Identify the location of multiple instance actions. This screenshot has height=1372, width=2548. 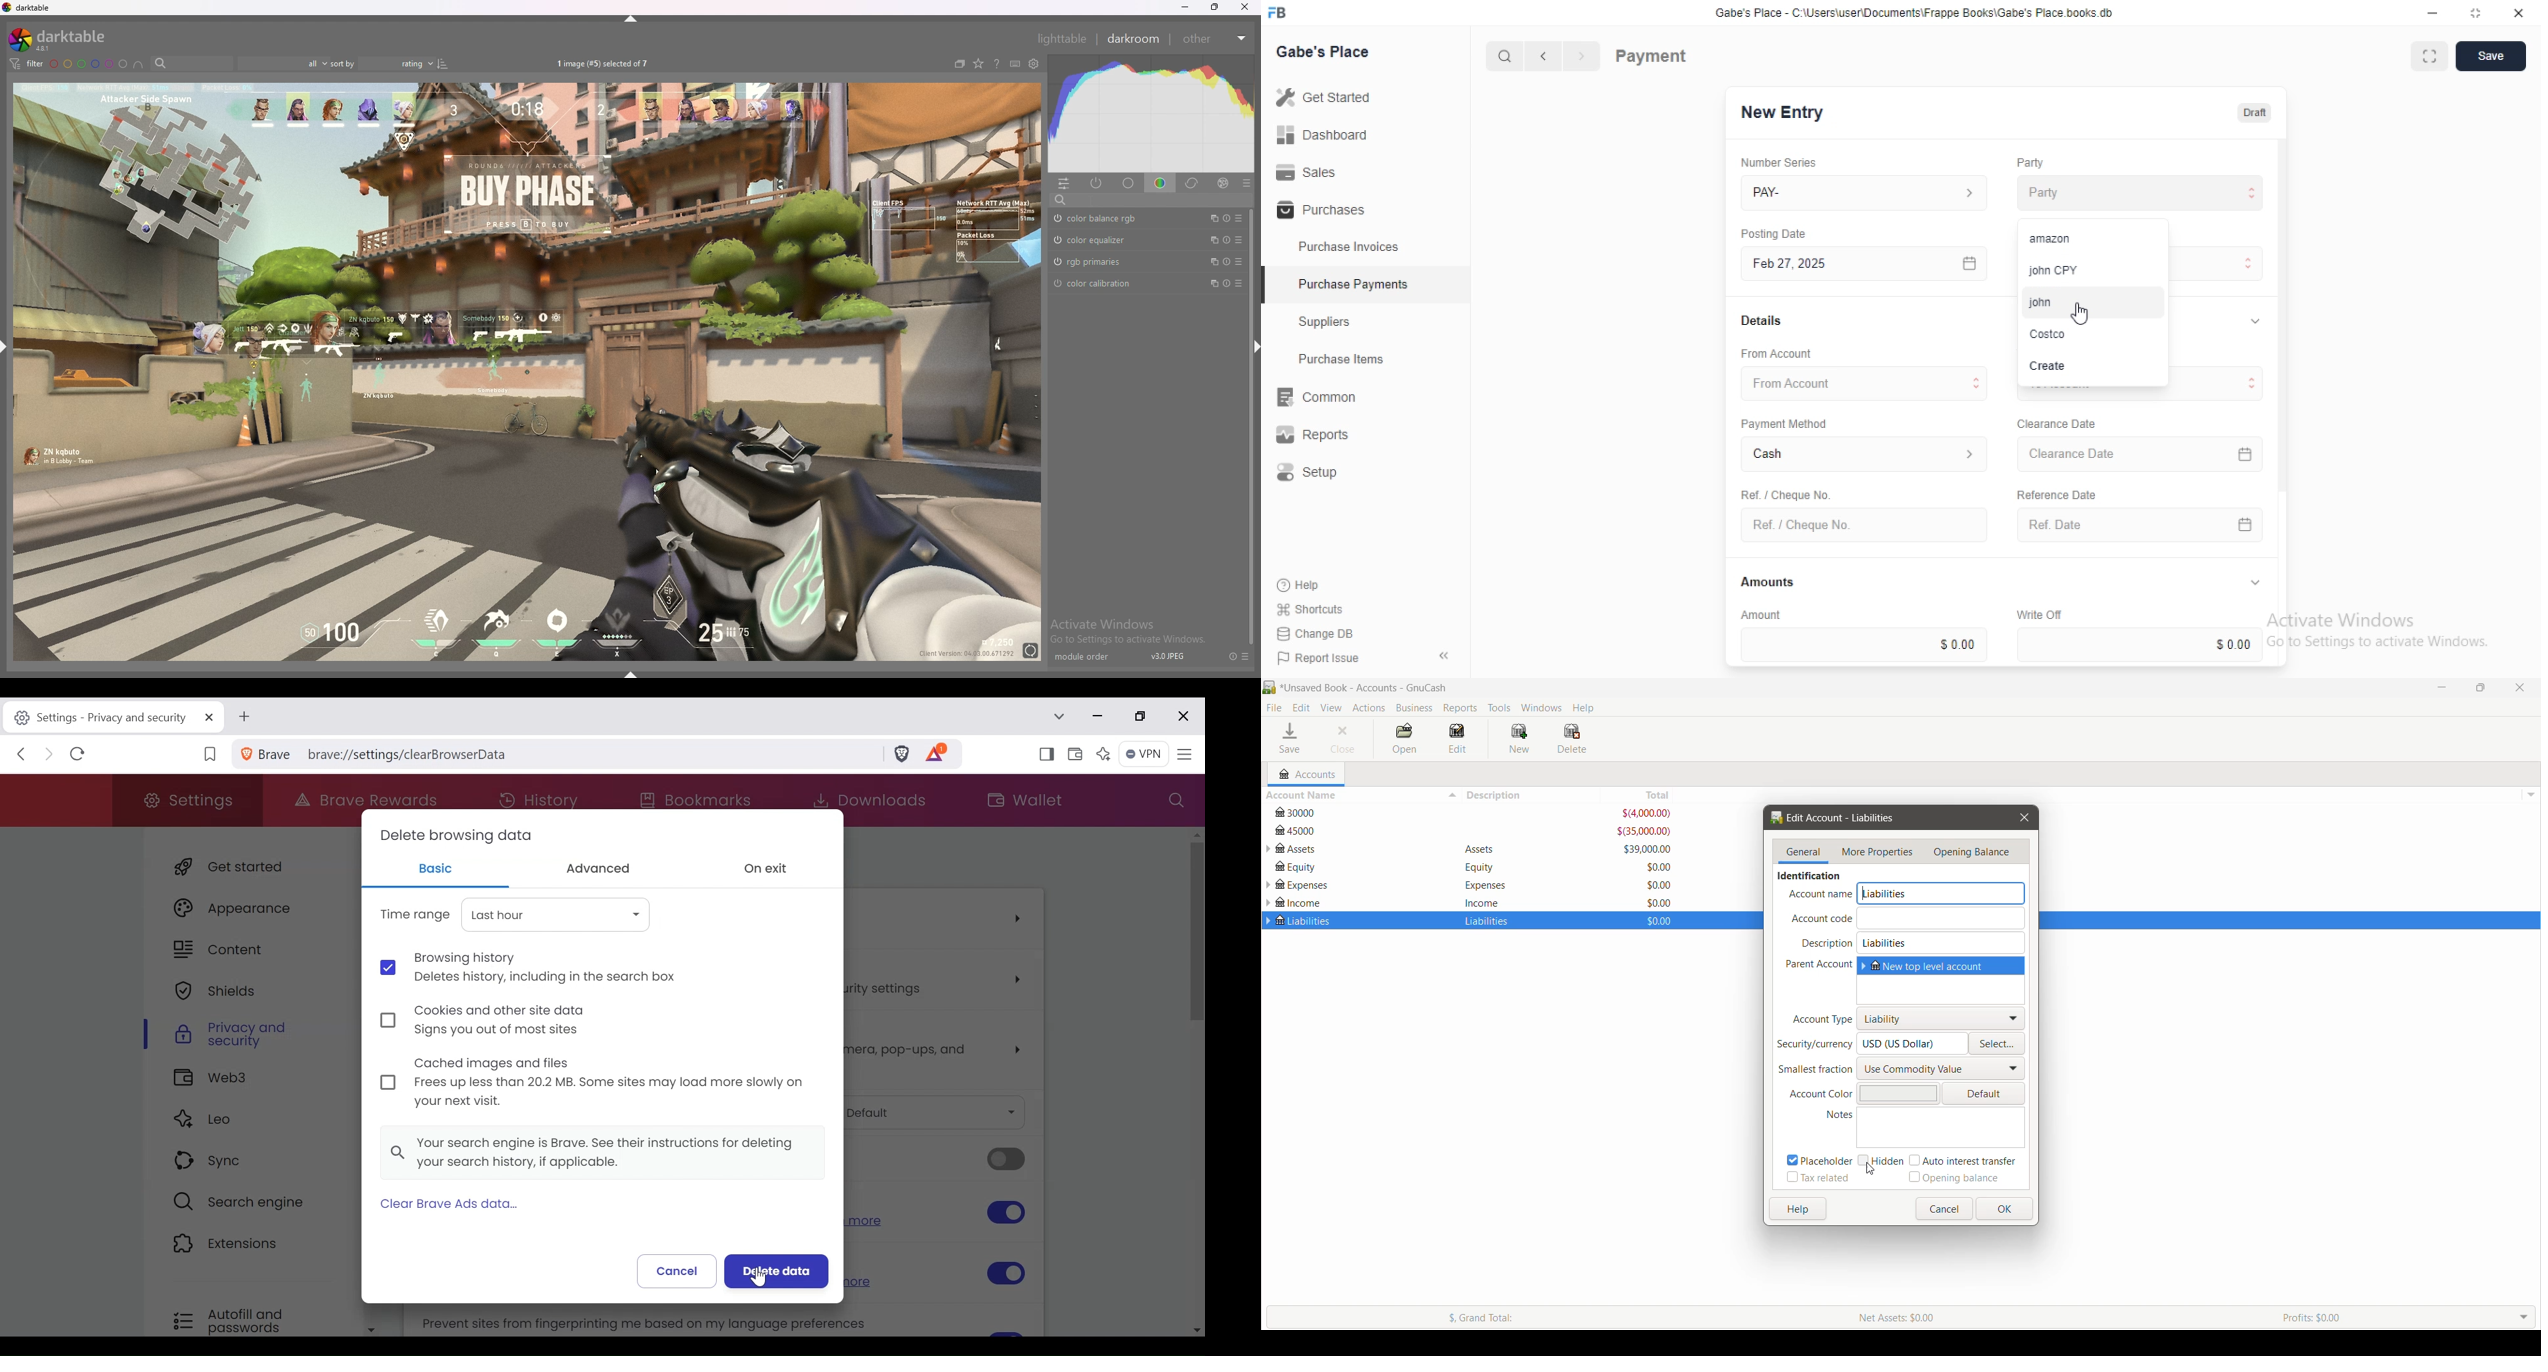
(1210, 262).